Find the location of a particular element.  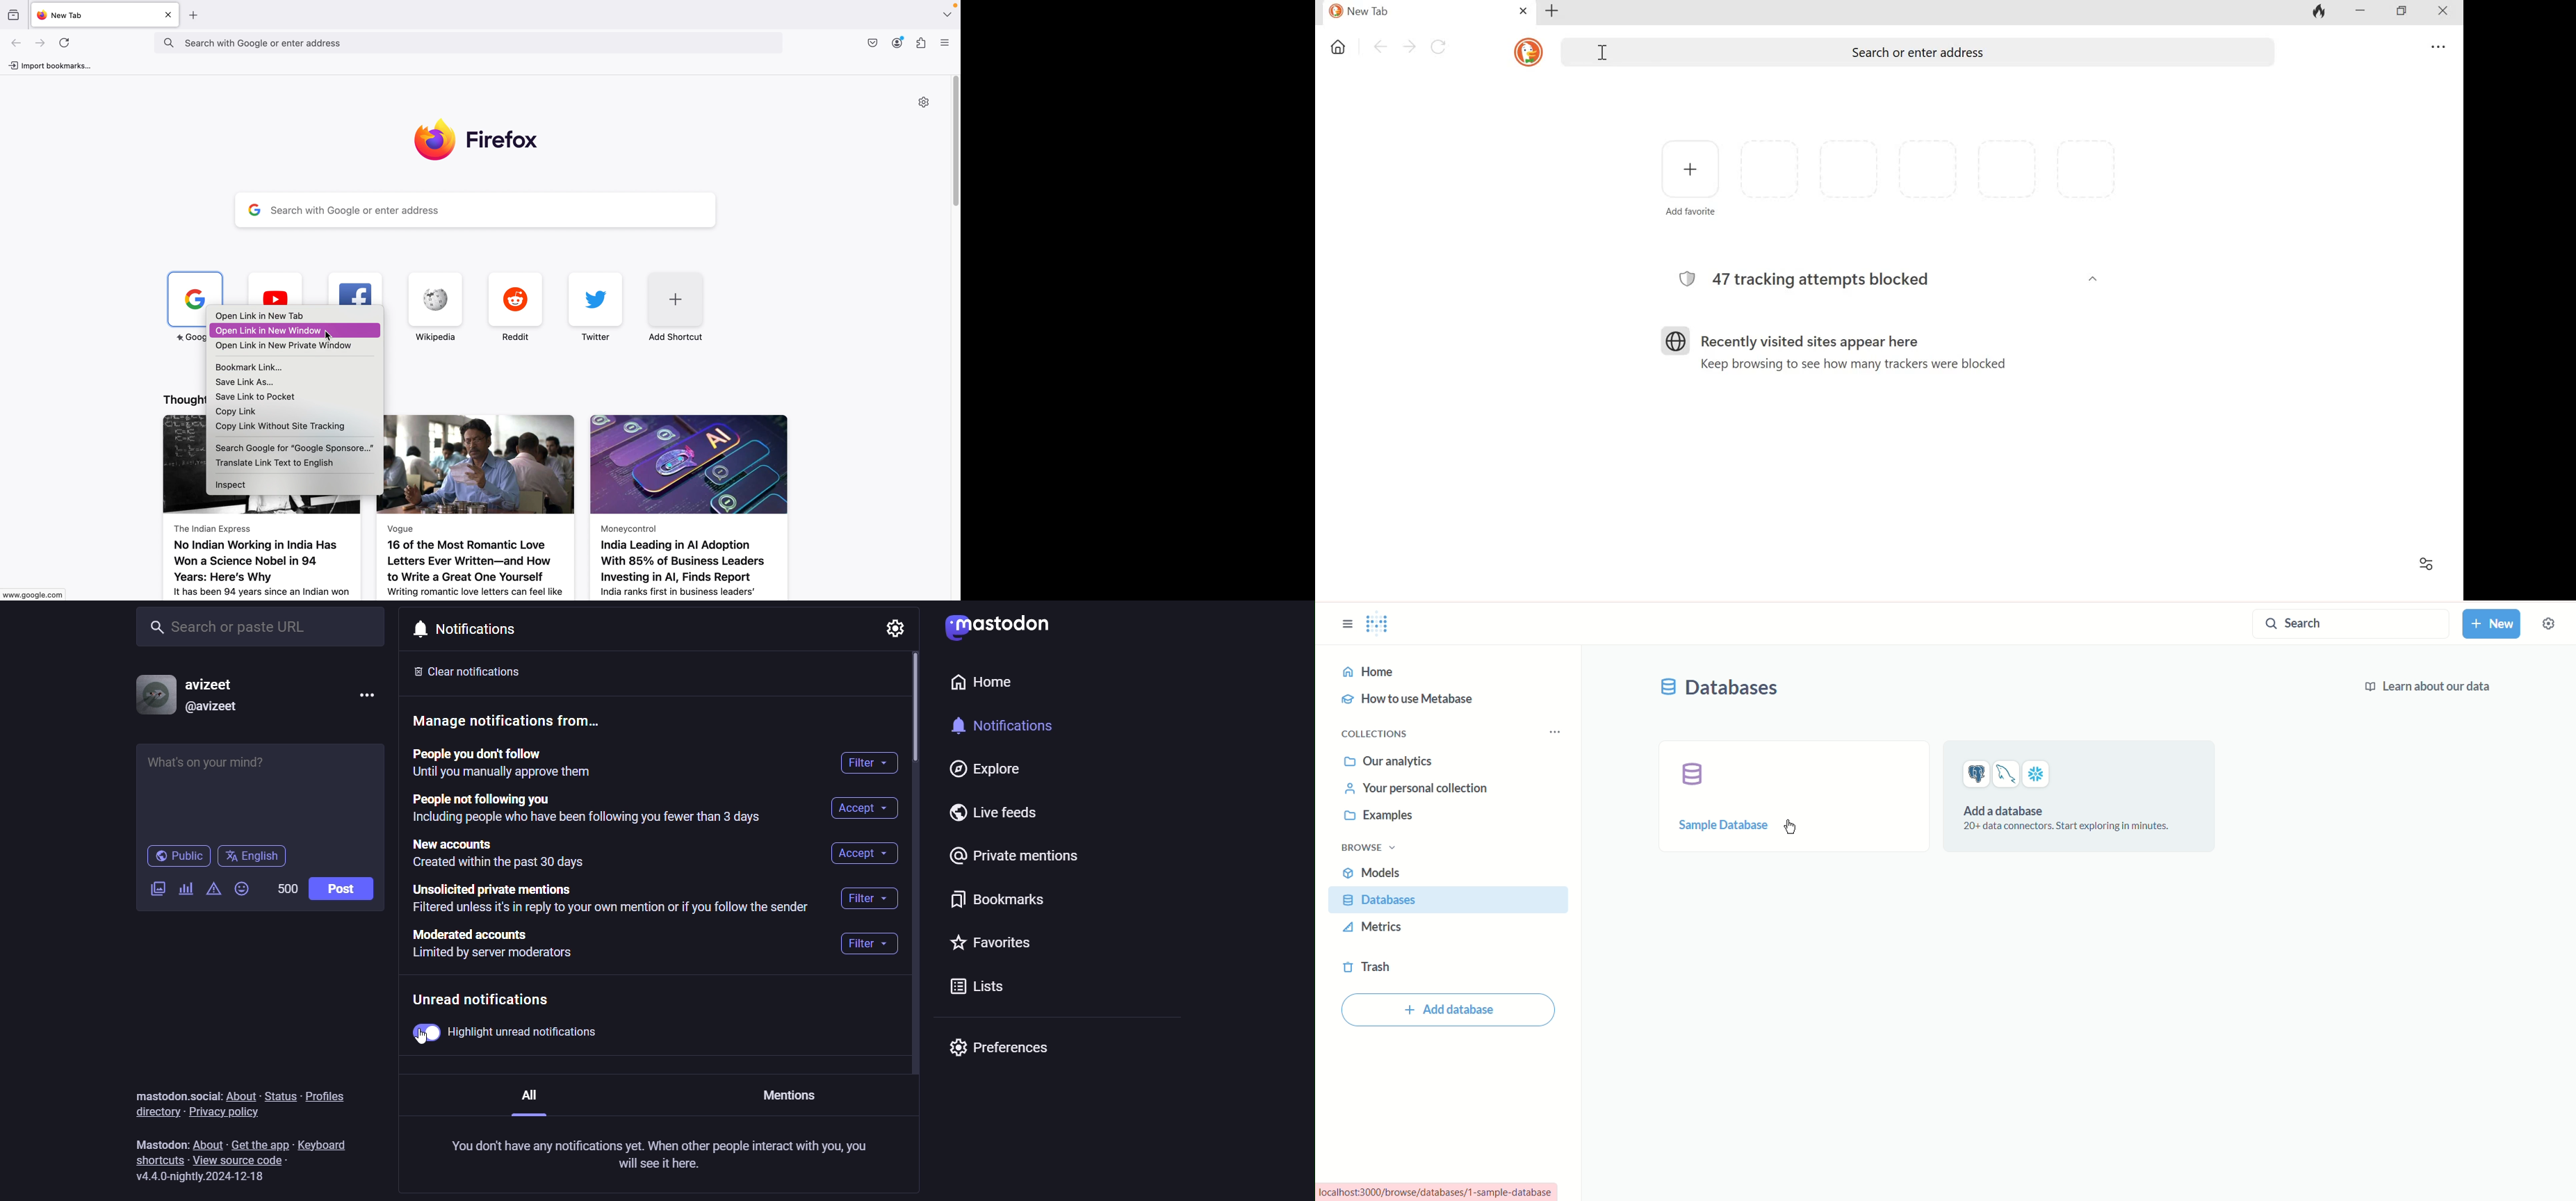

emojis is located at coordinates (243, 890).